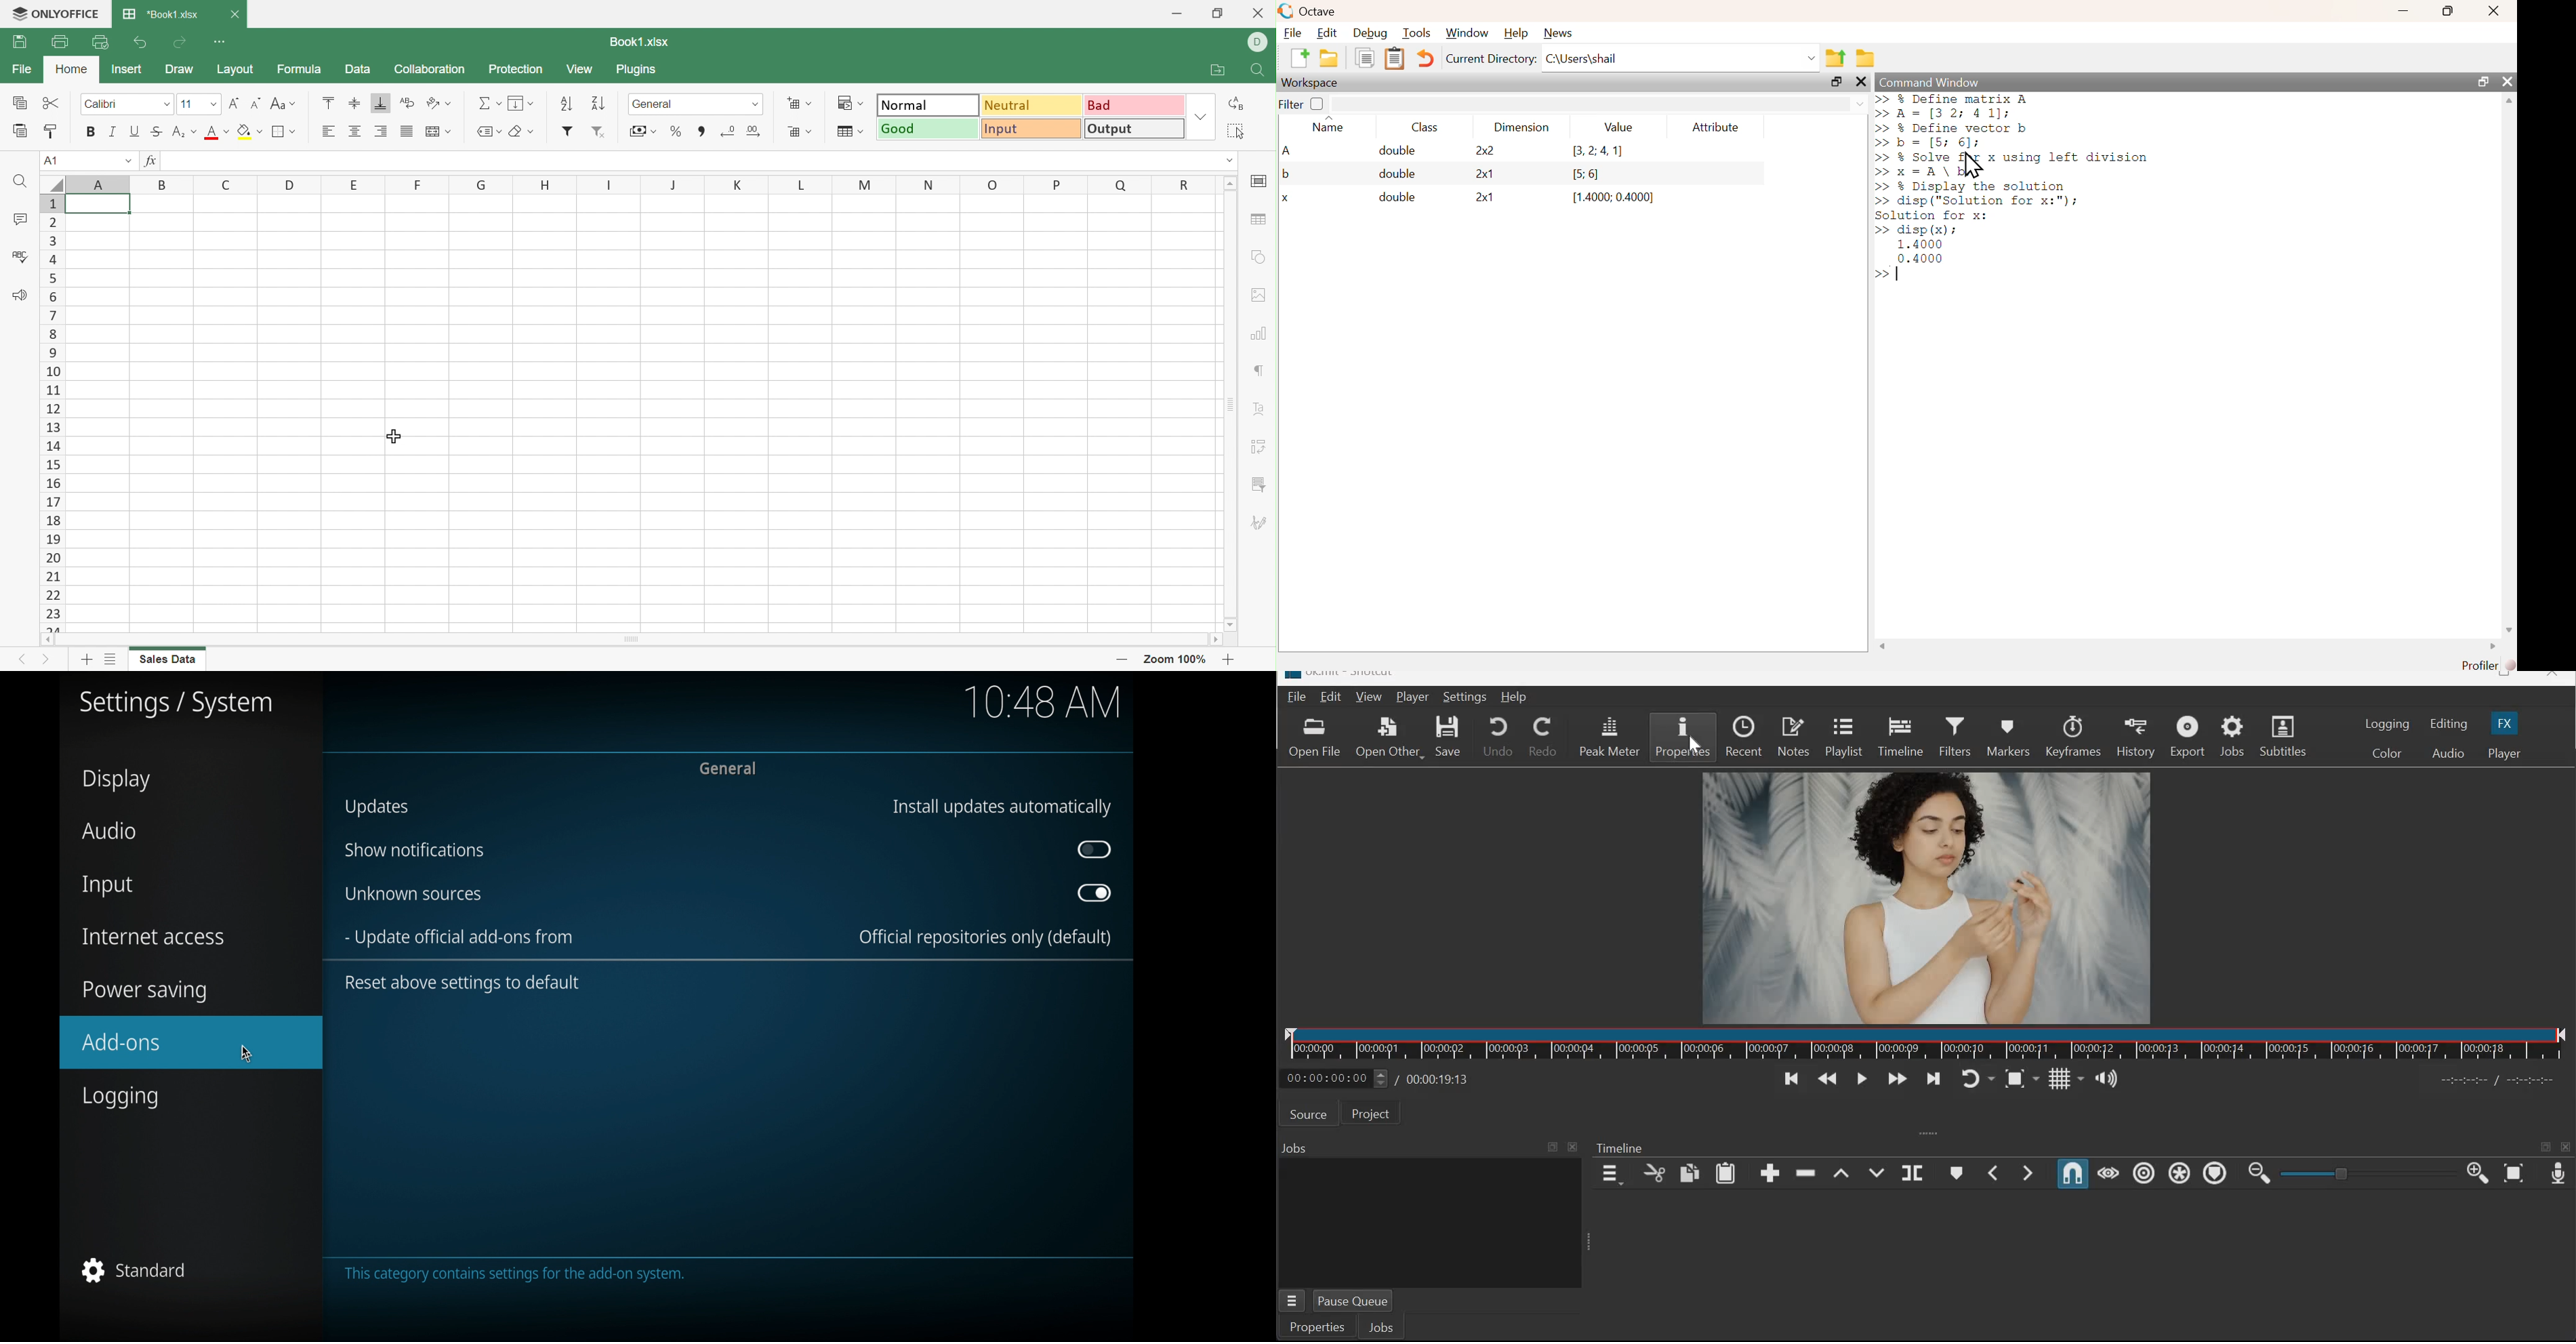 The height and width of the screenshot is (1344, 2576). What do you see at coordinates (1002, 808) in the screenshot?
I see `install updates automatically` at bounding box center [1002, 808].